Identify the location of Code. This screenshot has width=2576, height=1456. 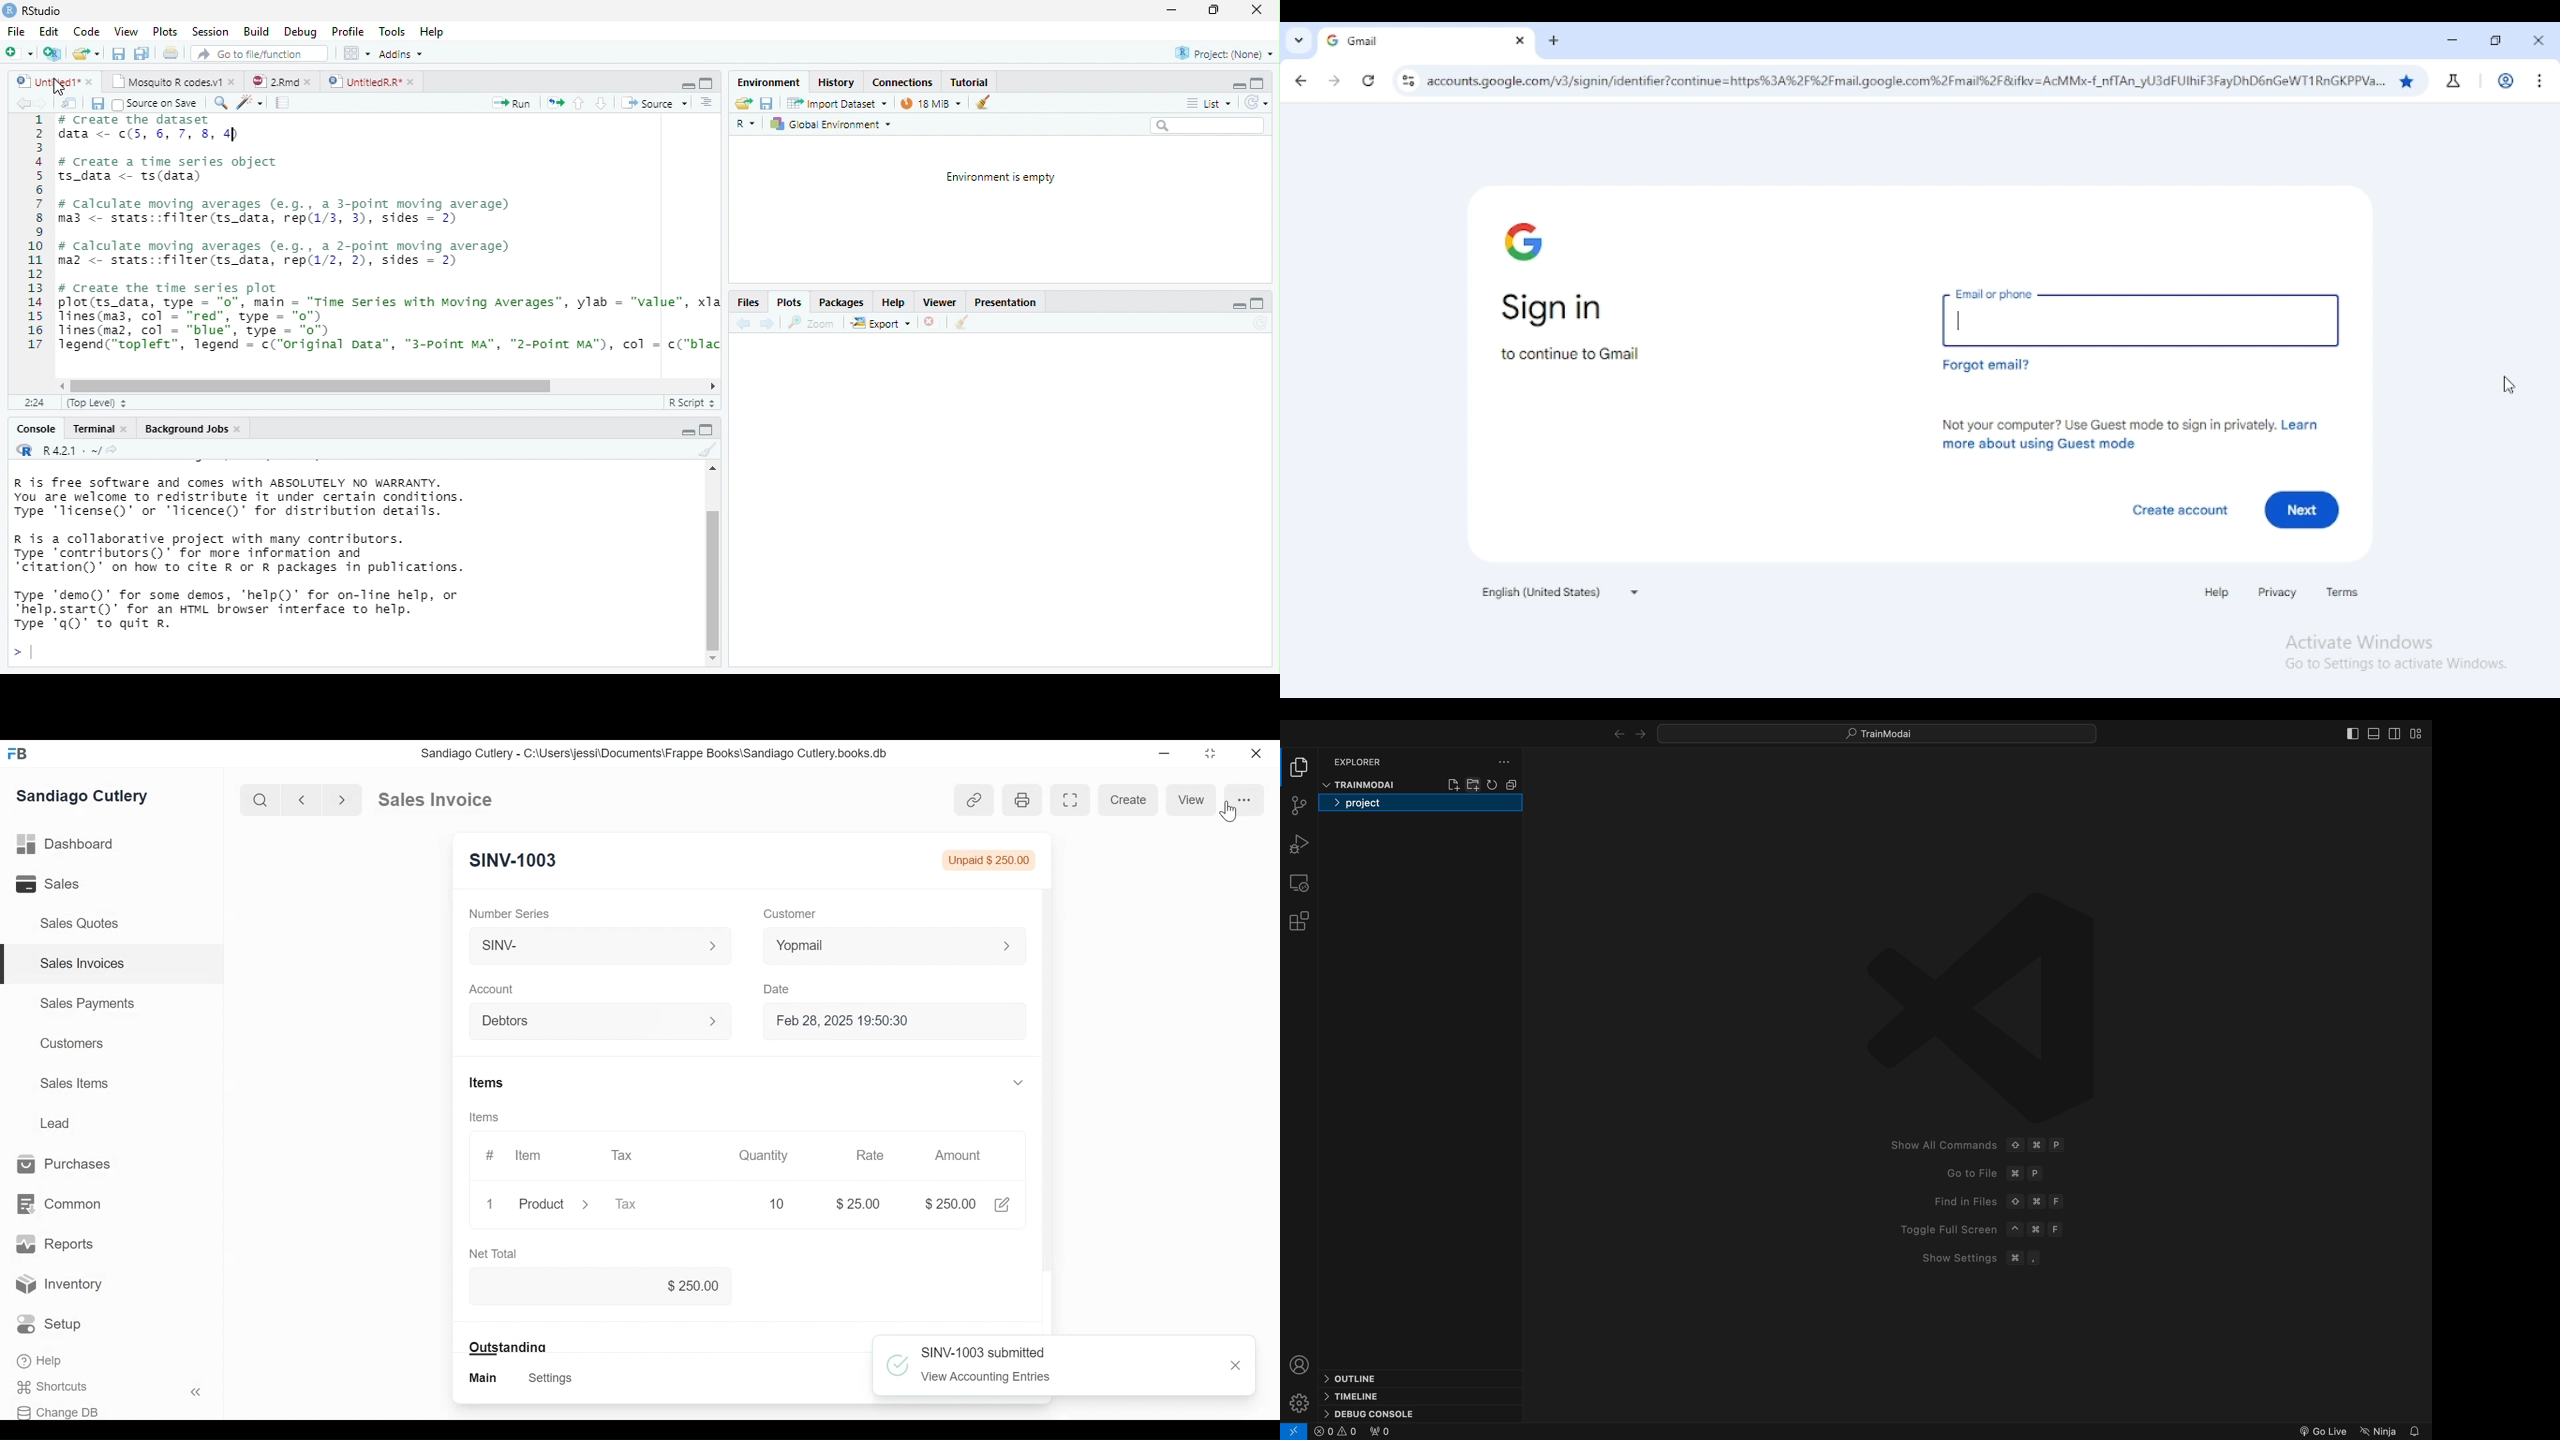
(87, 31).